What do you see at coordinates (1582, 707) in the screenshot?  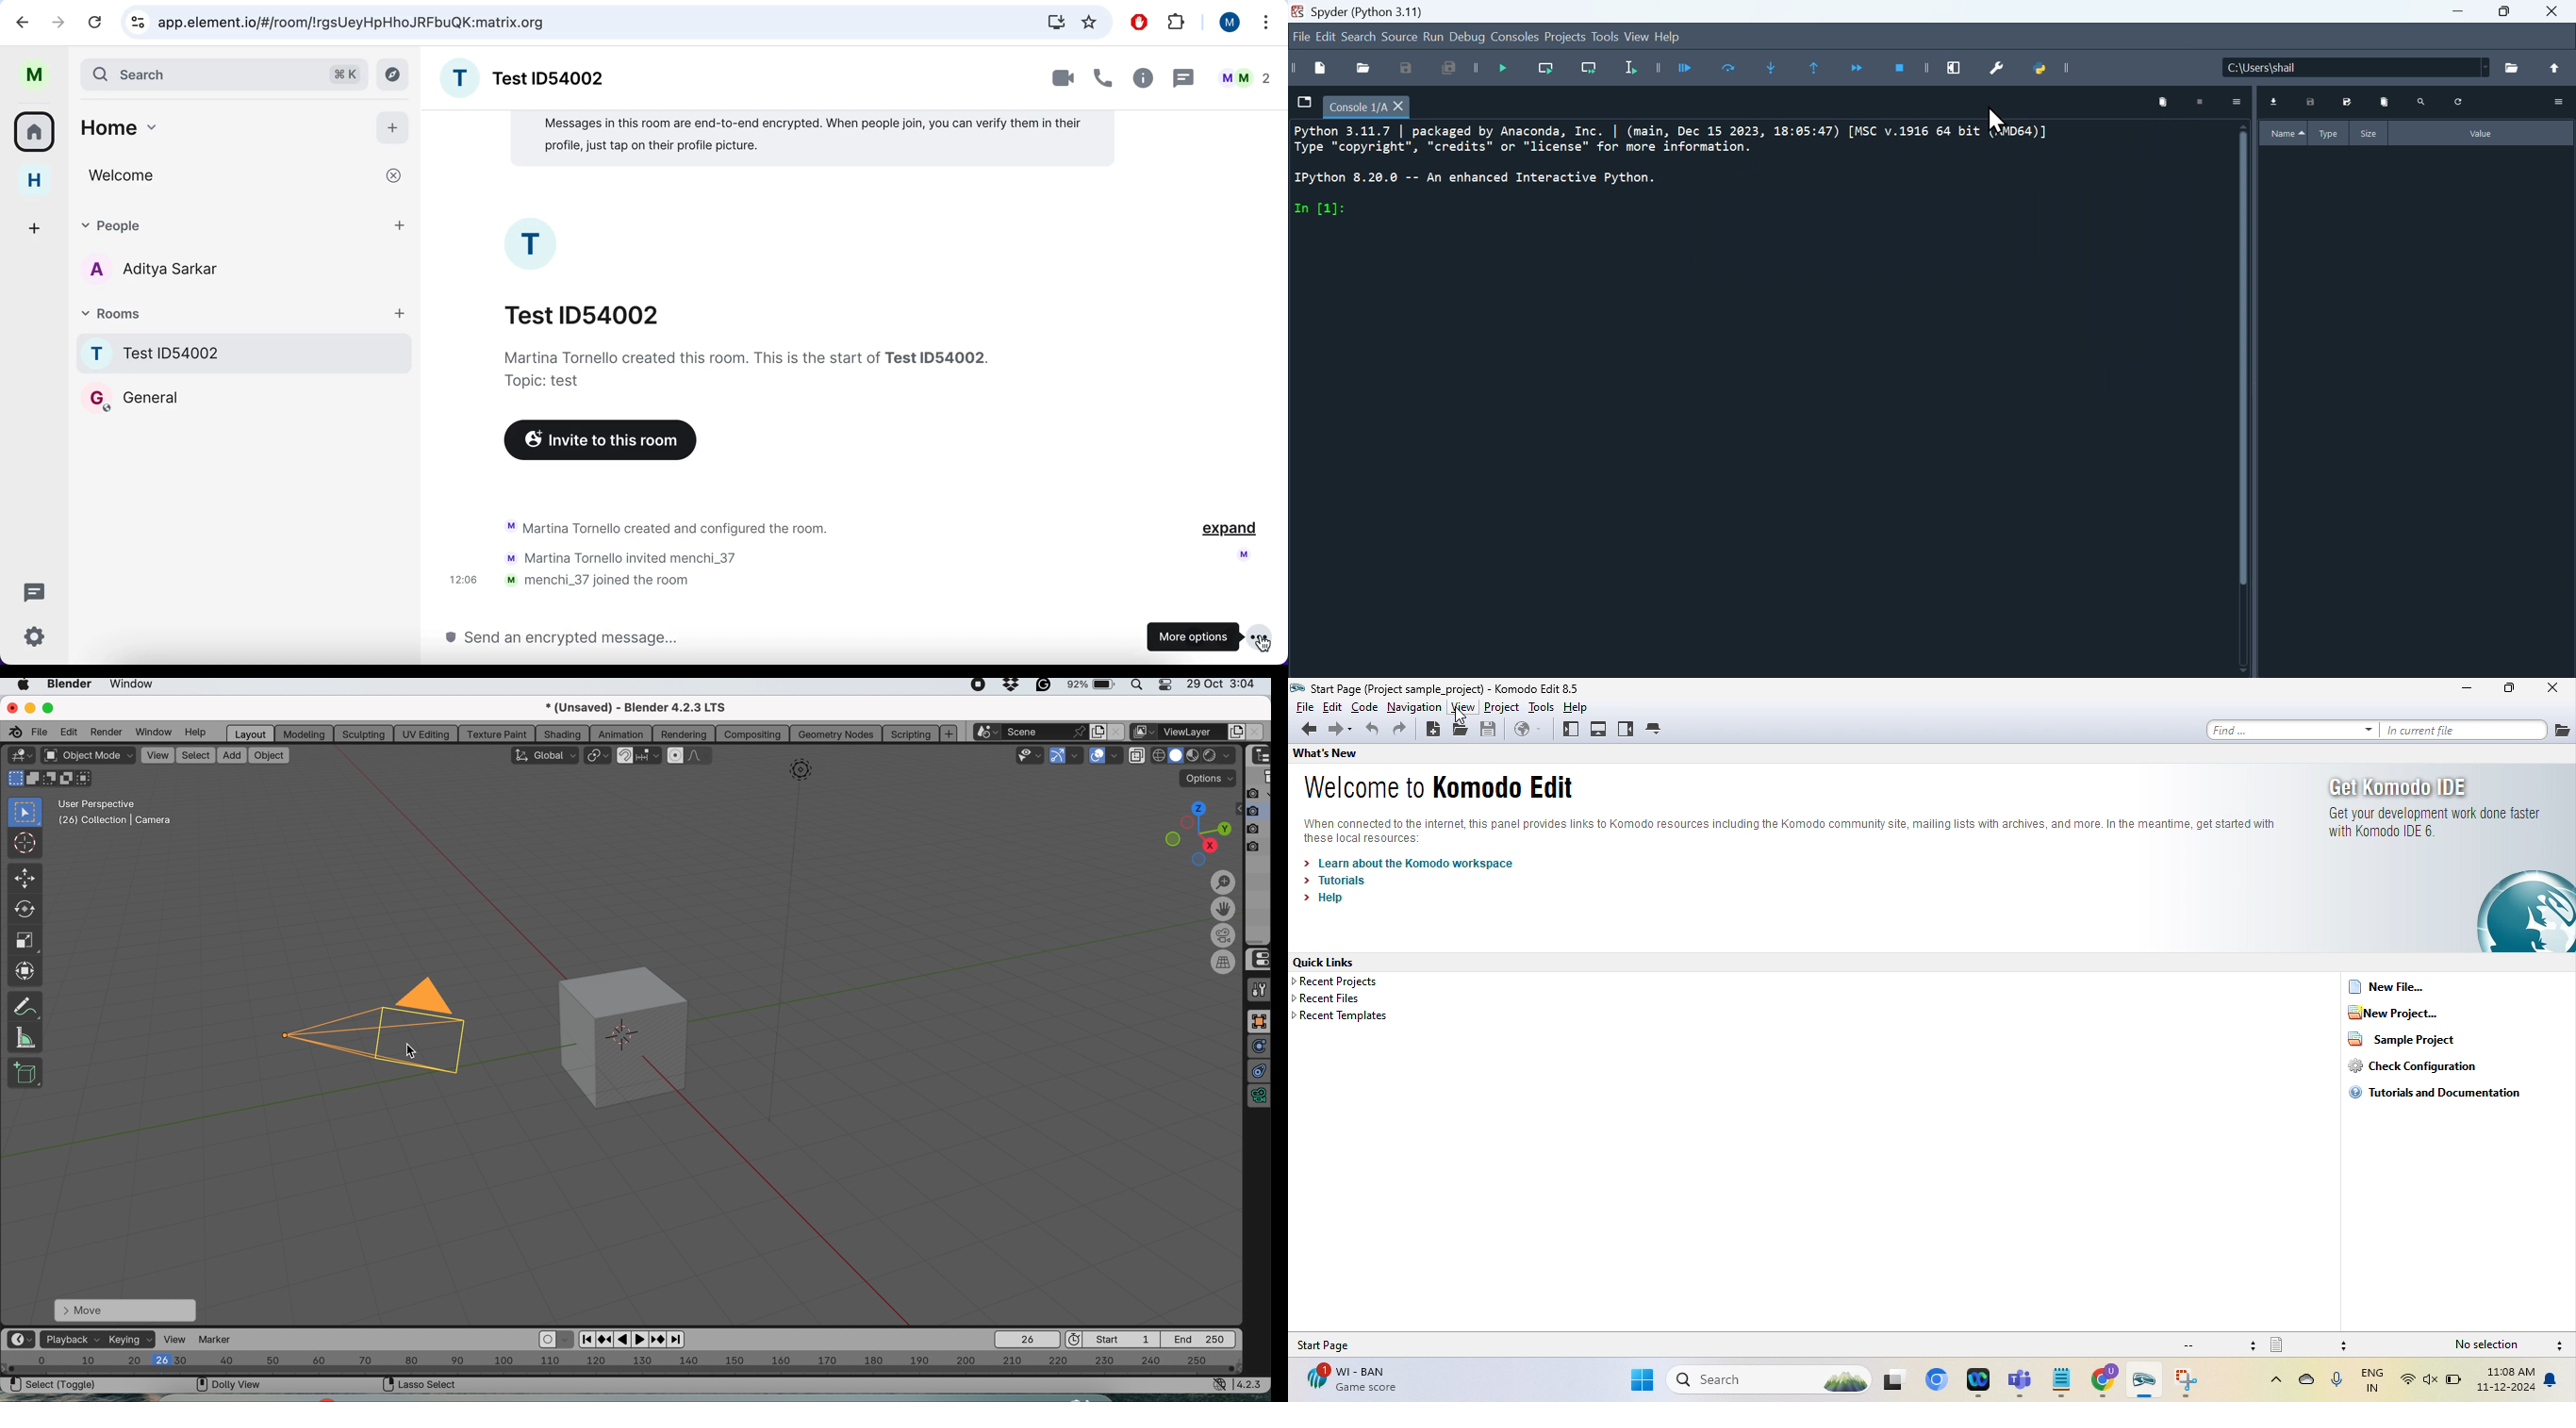 I see `help` at bounding box center [1582, 707].